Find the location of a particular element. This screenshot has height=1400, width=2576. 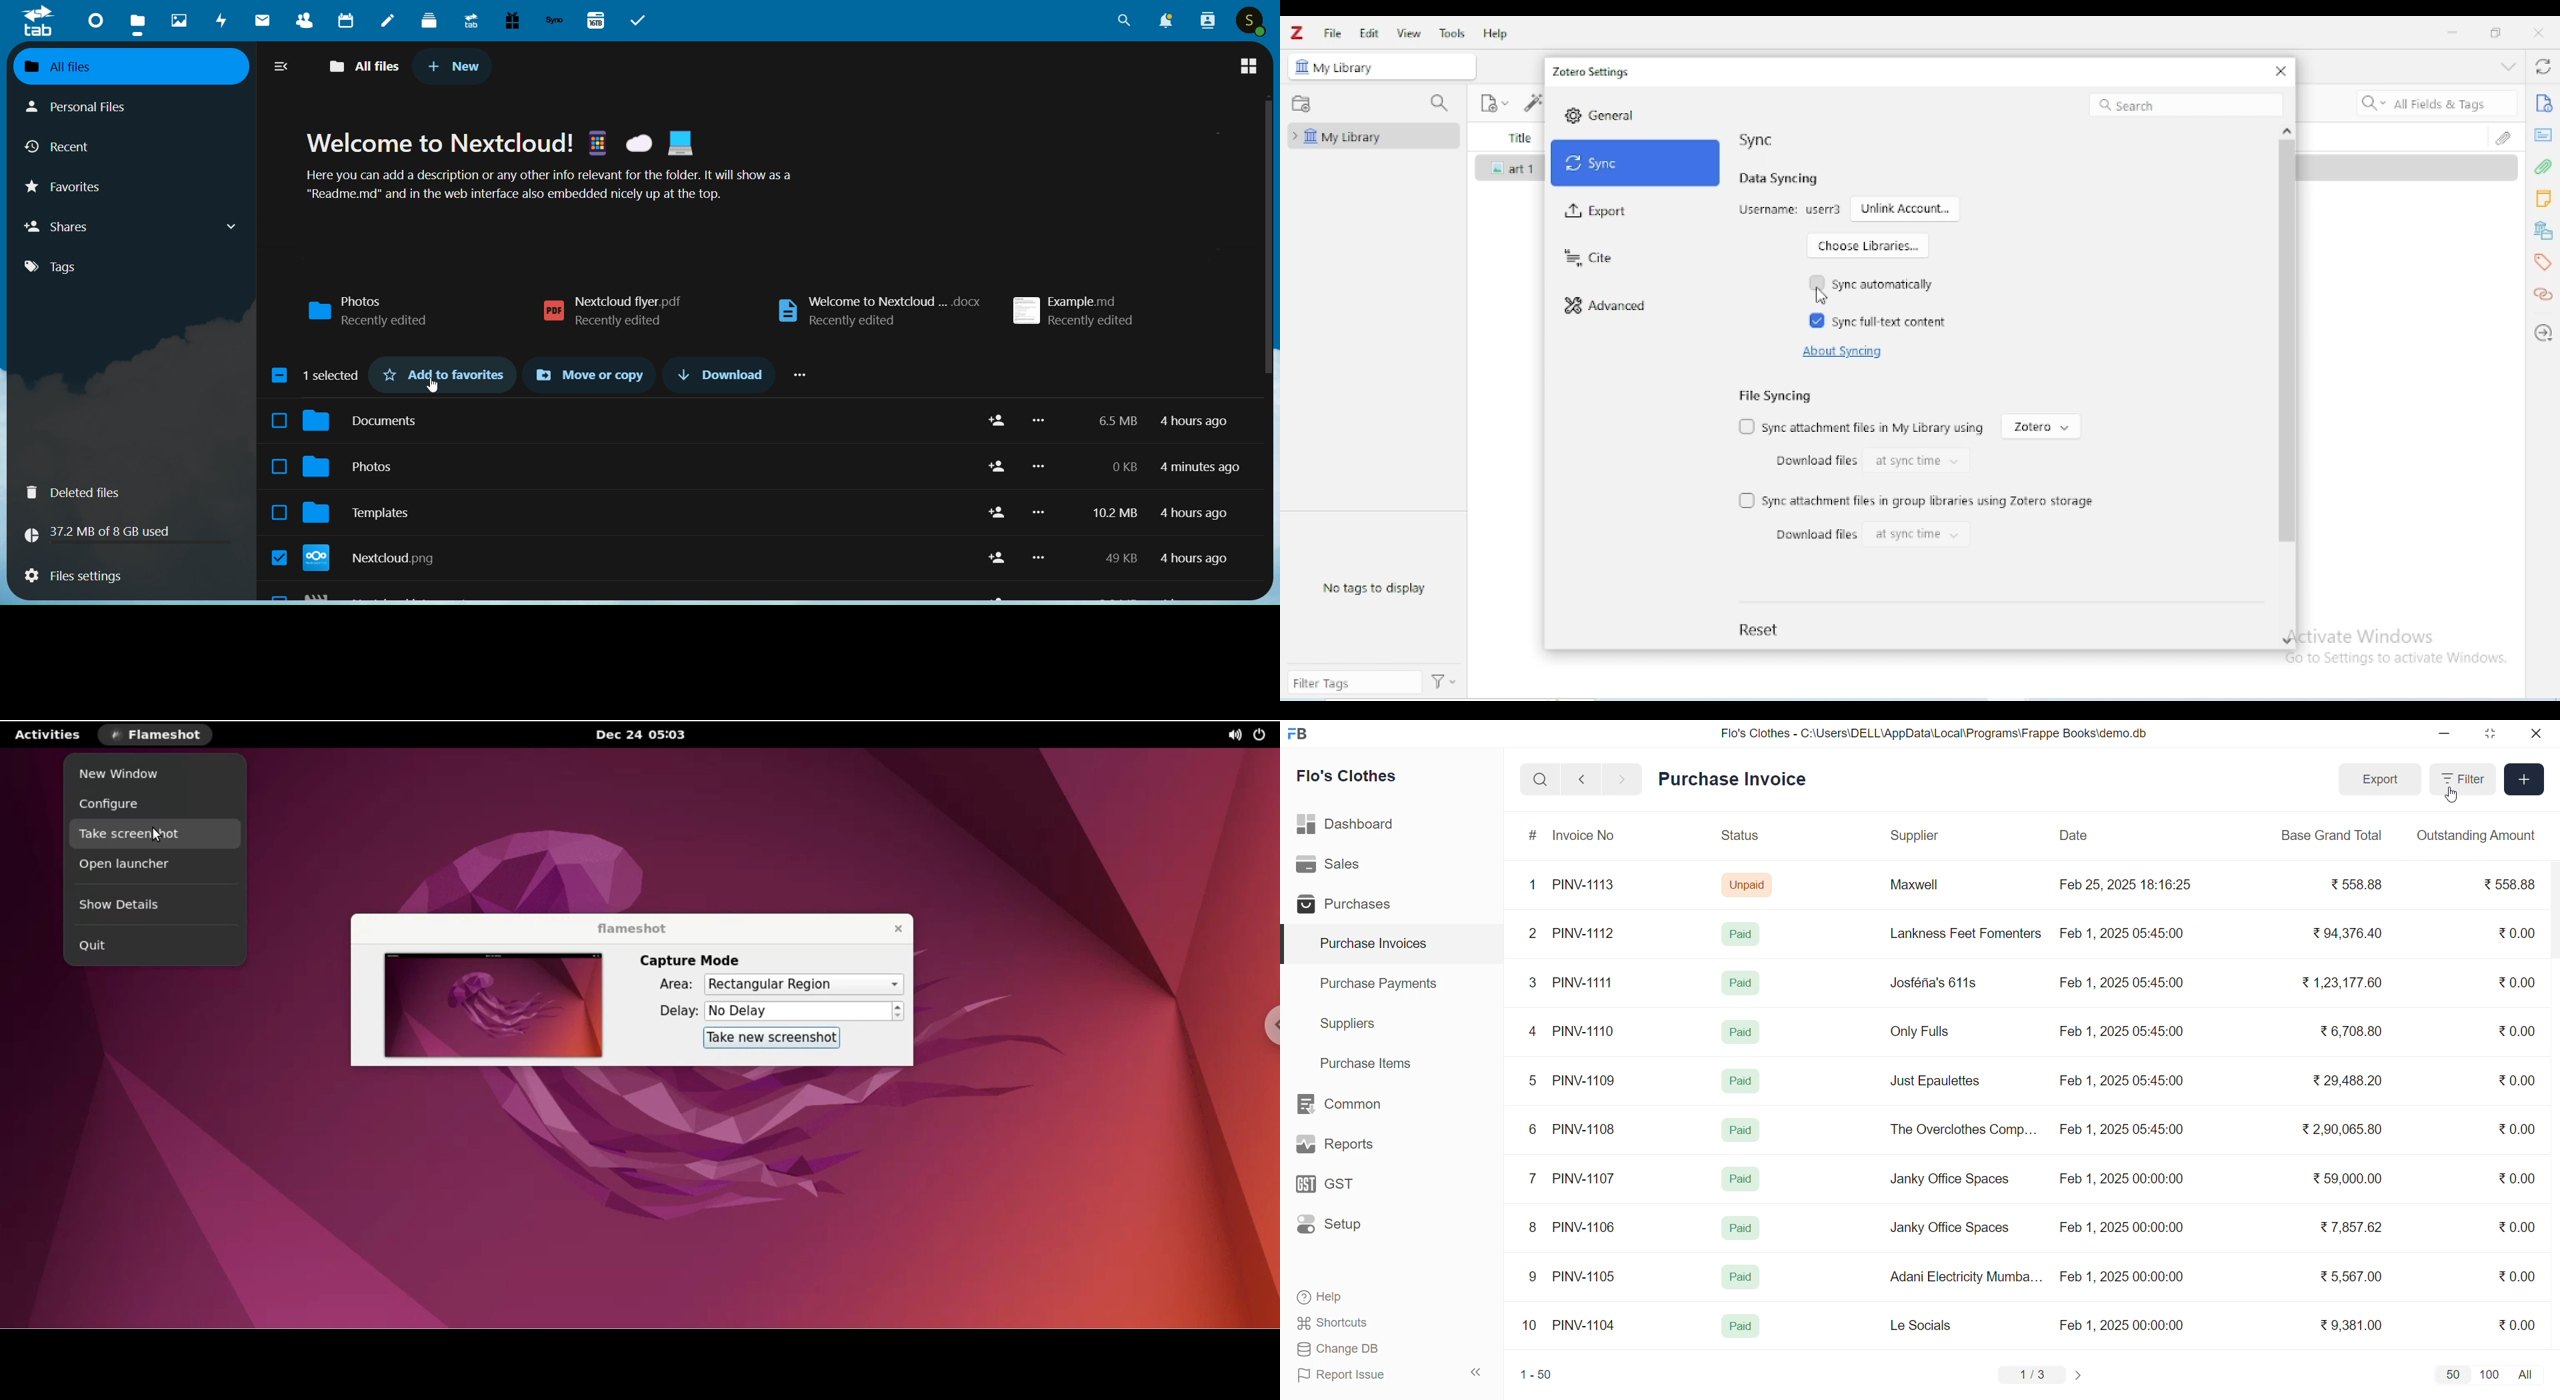

Add is located at coordinates (2525, 780).